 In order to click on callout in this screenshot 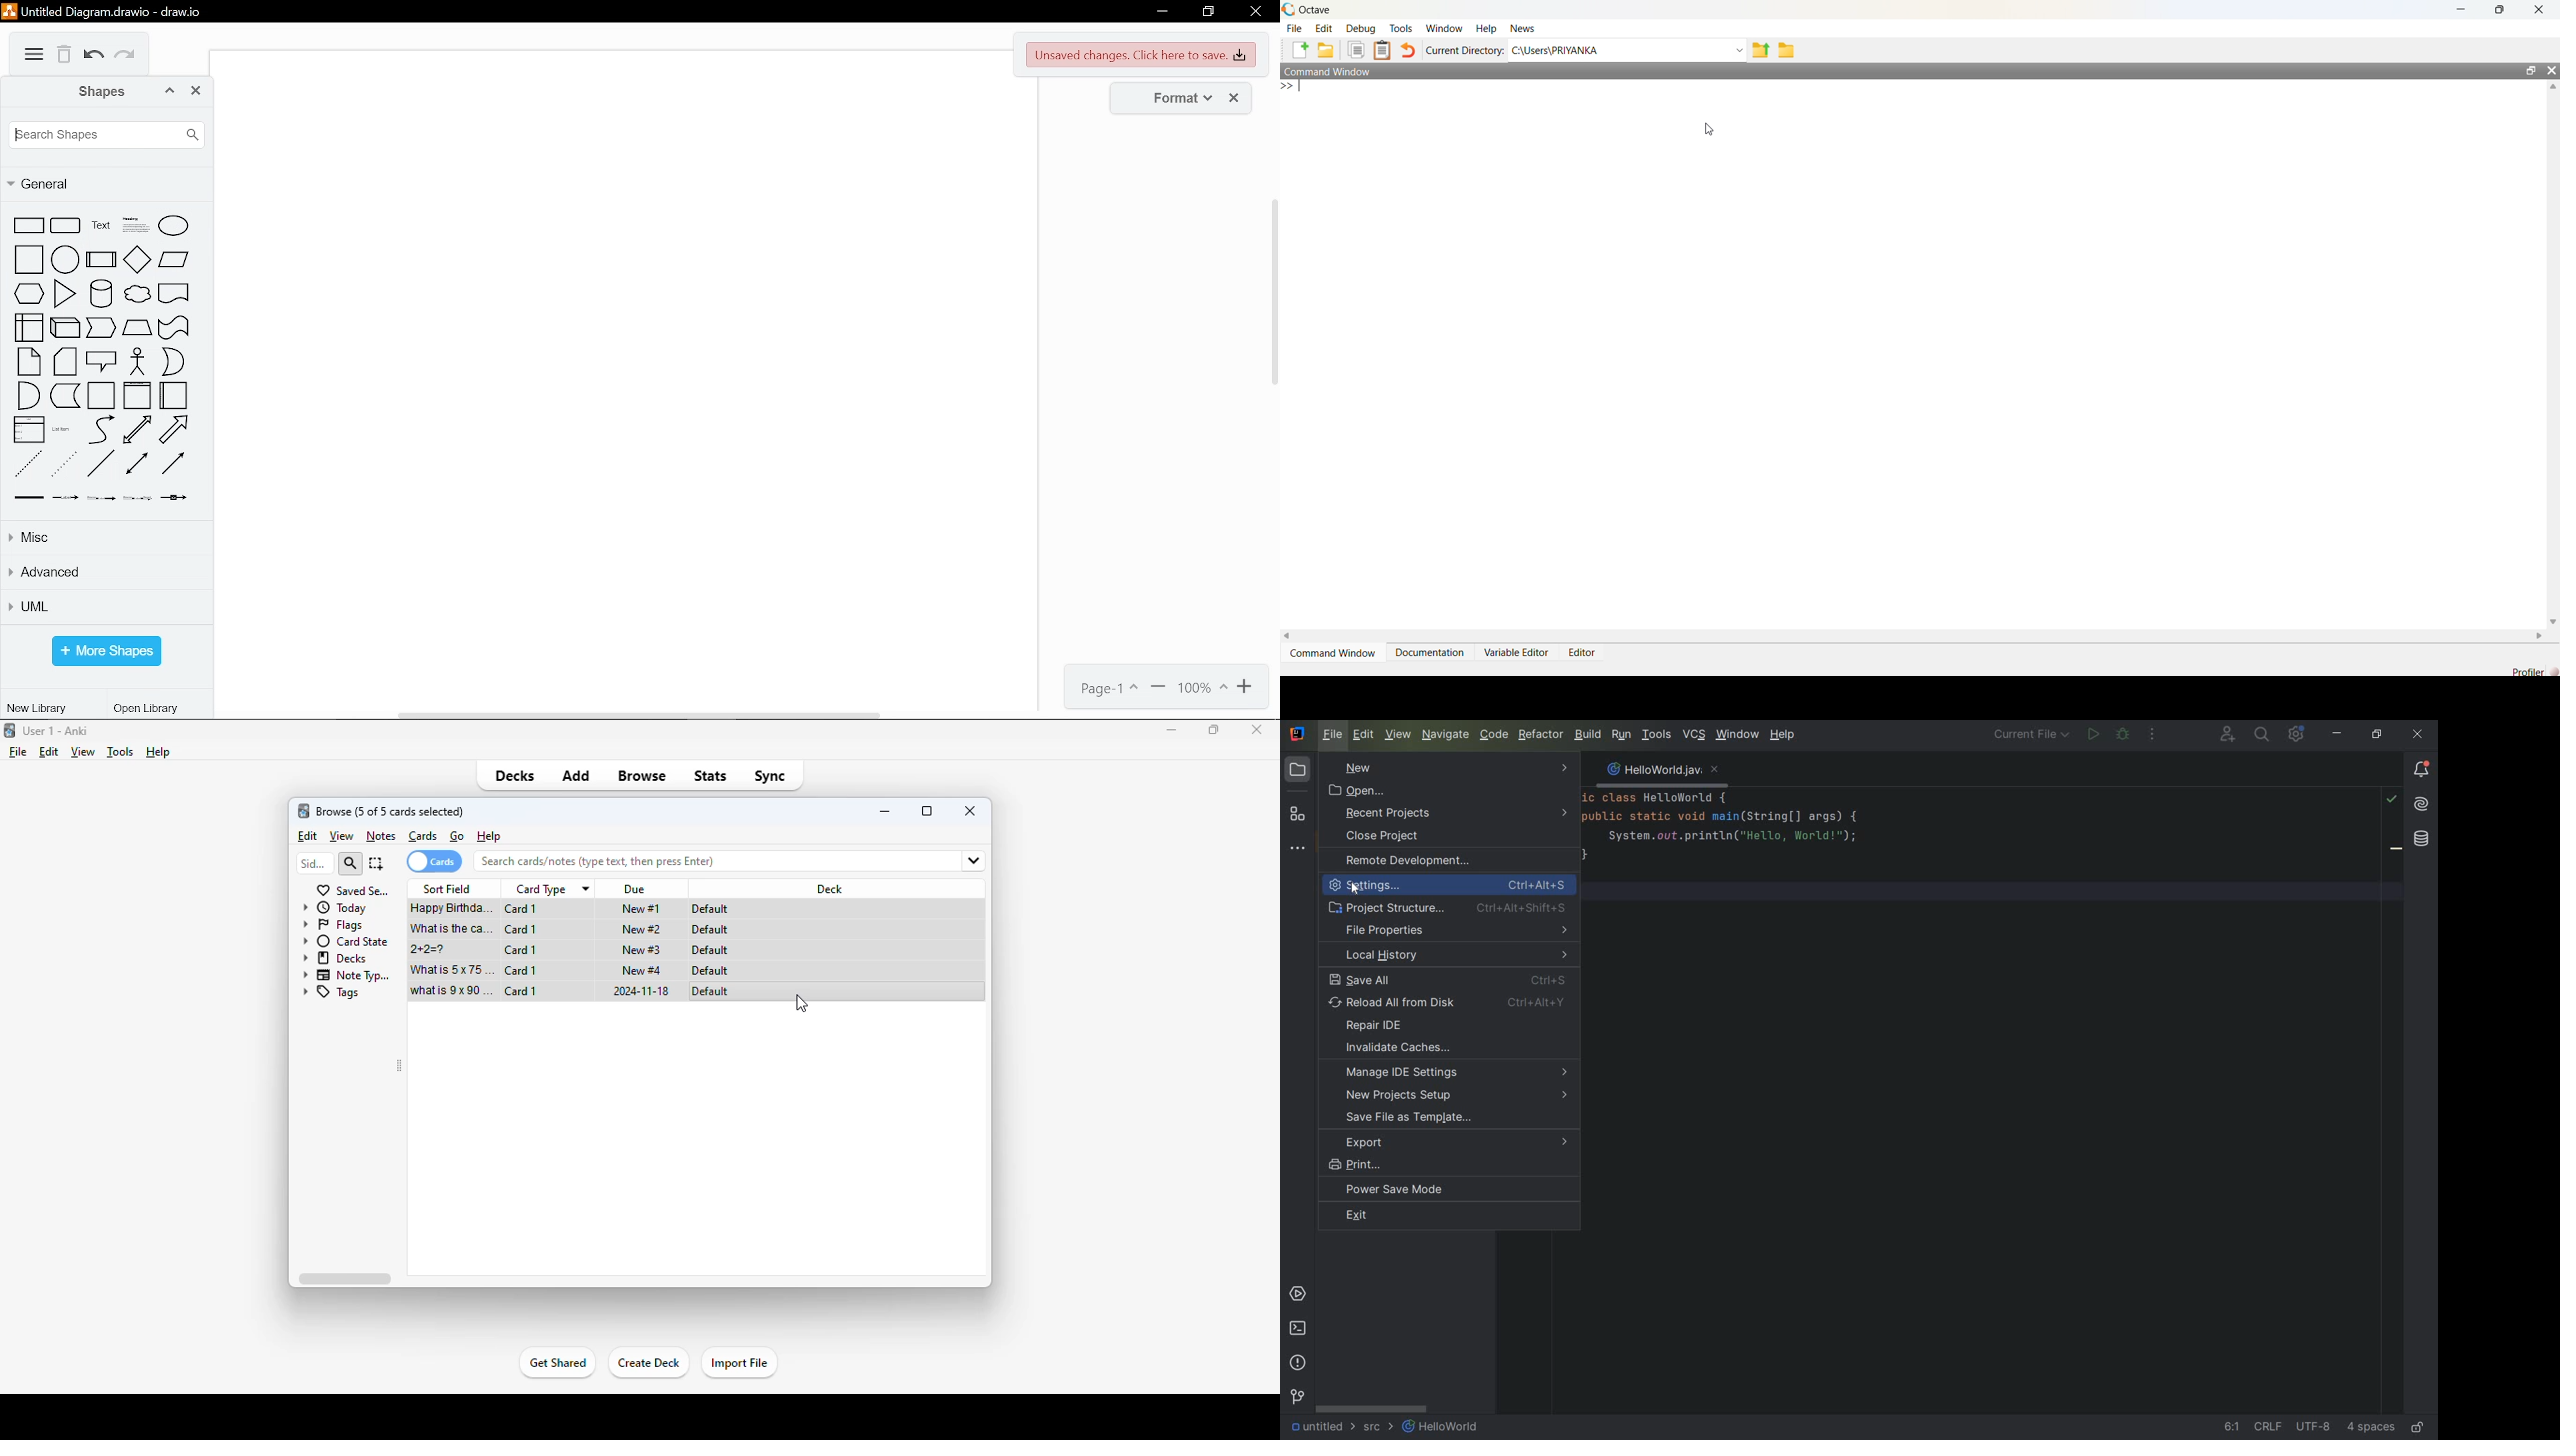, I will do `click(101, 363)`.